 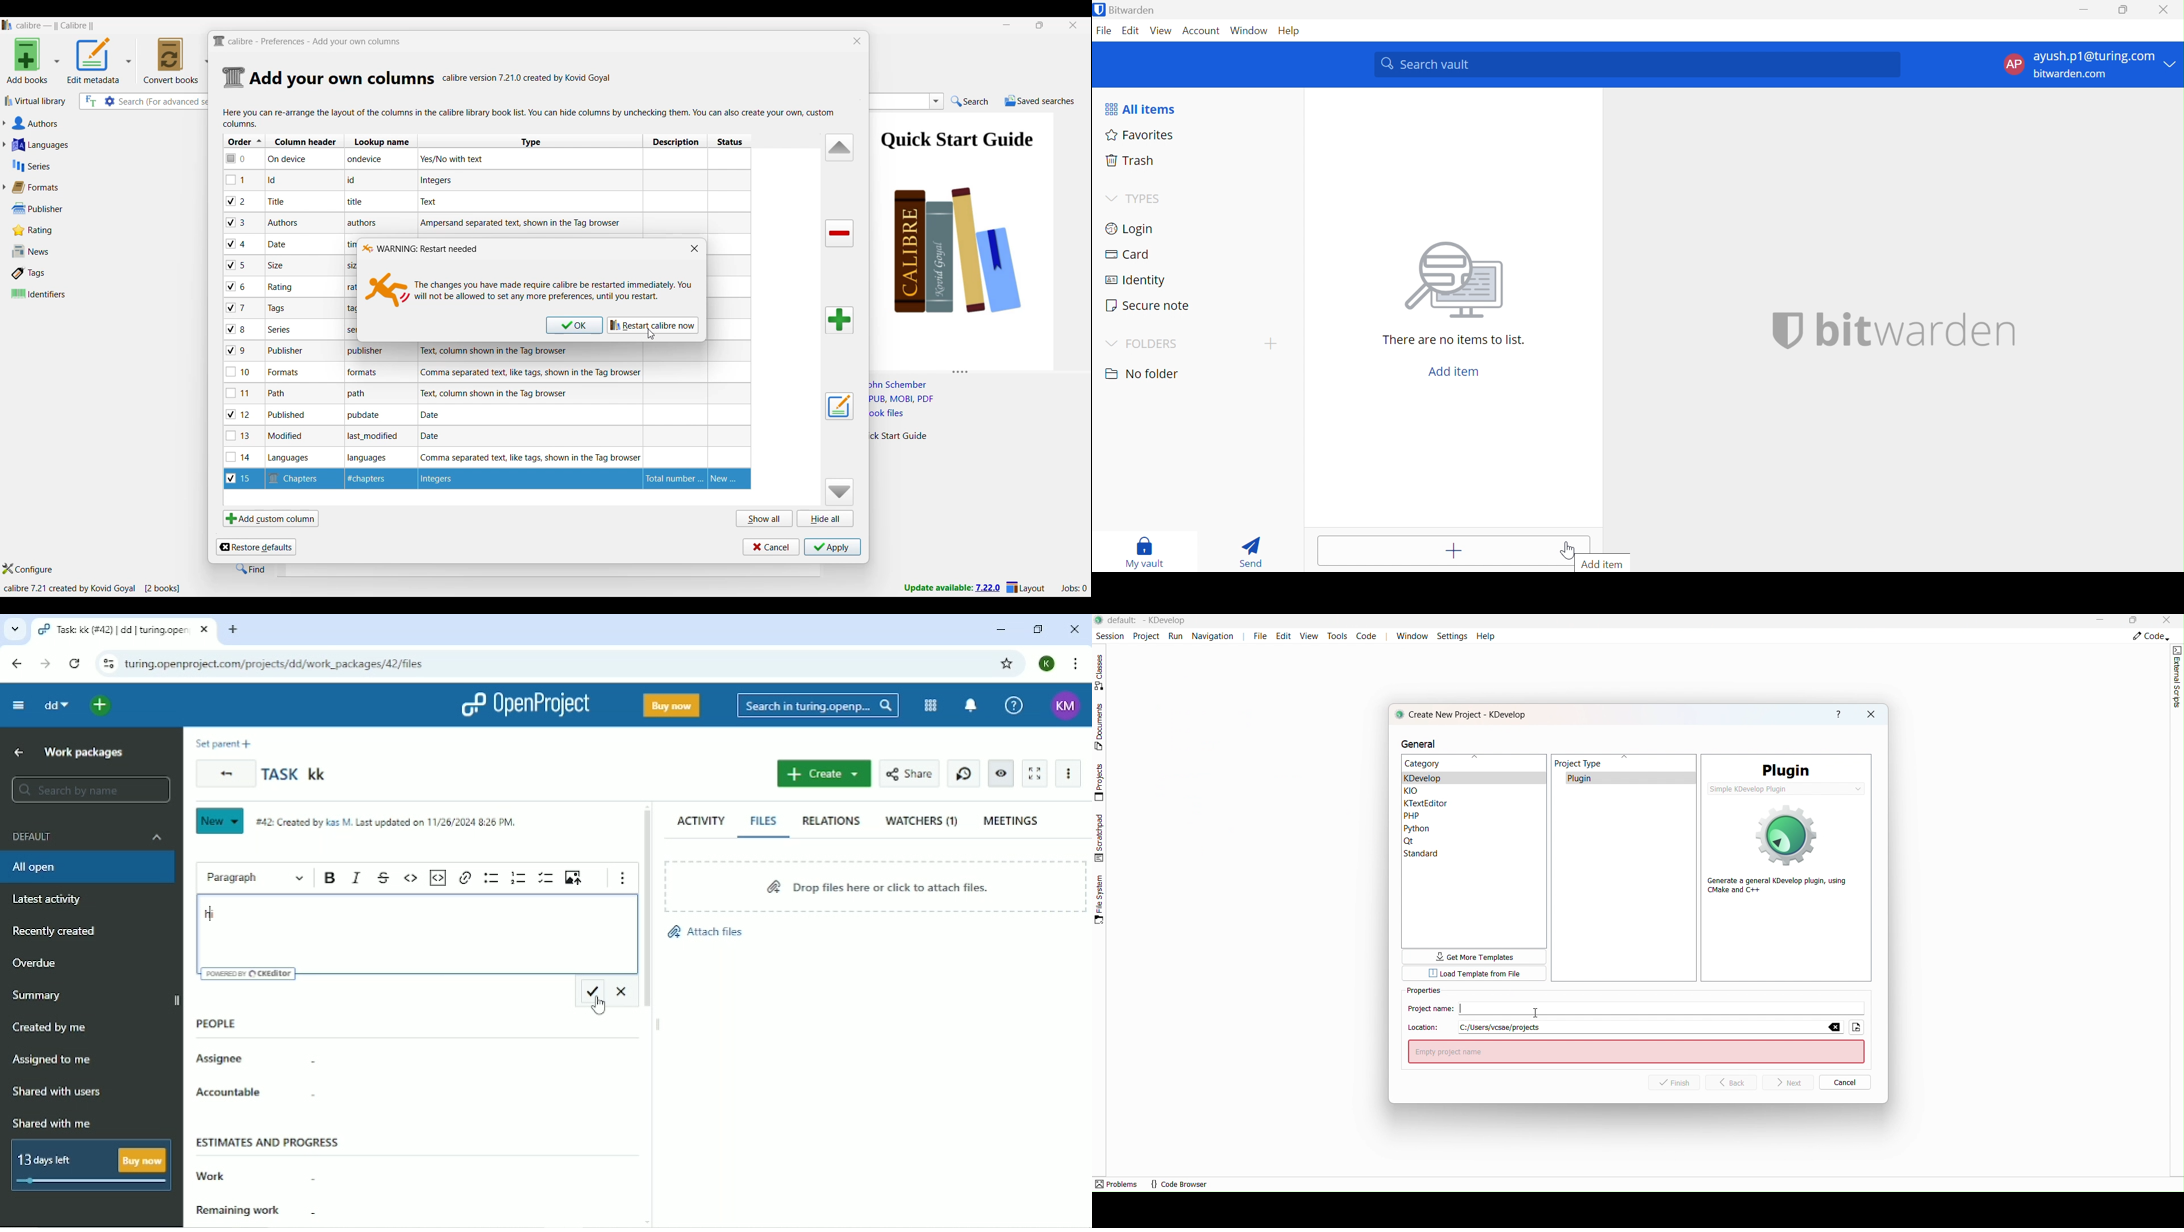 I want to click on Login, so click(x=1128, y=231).